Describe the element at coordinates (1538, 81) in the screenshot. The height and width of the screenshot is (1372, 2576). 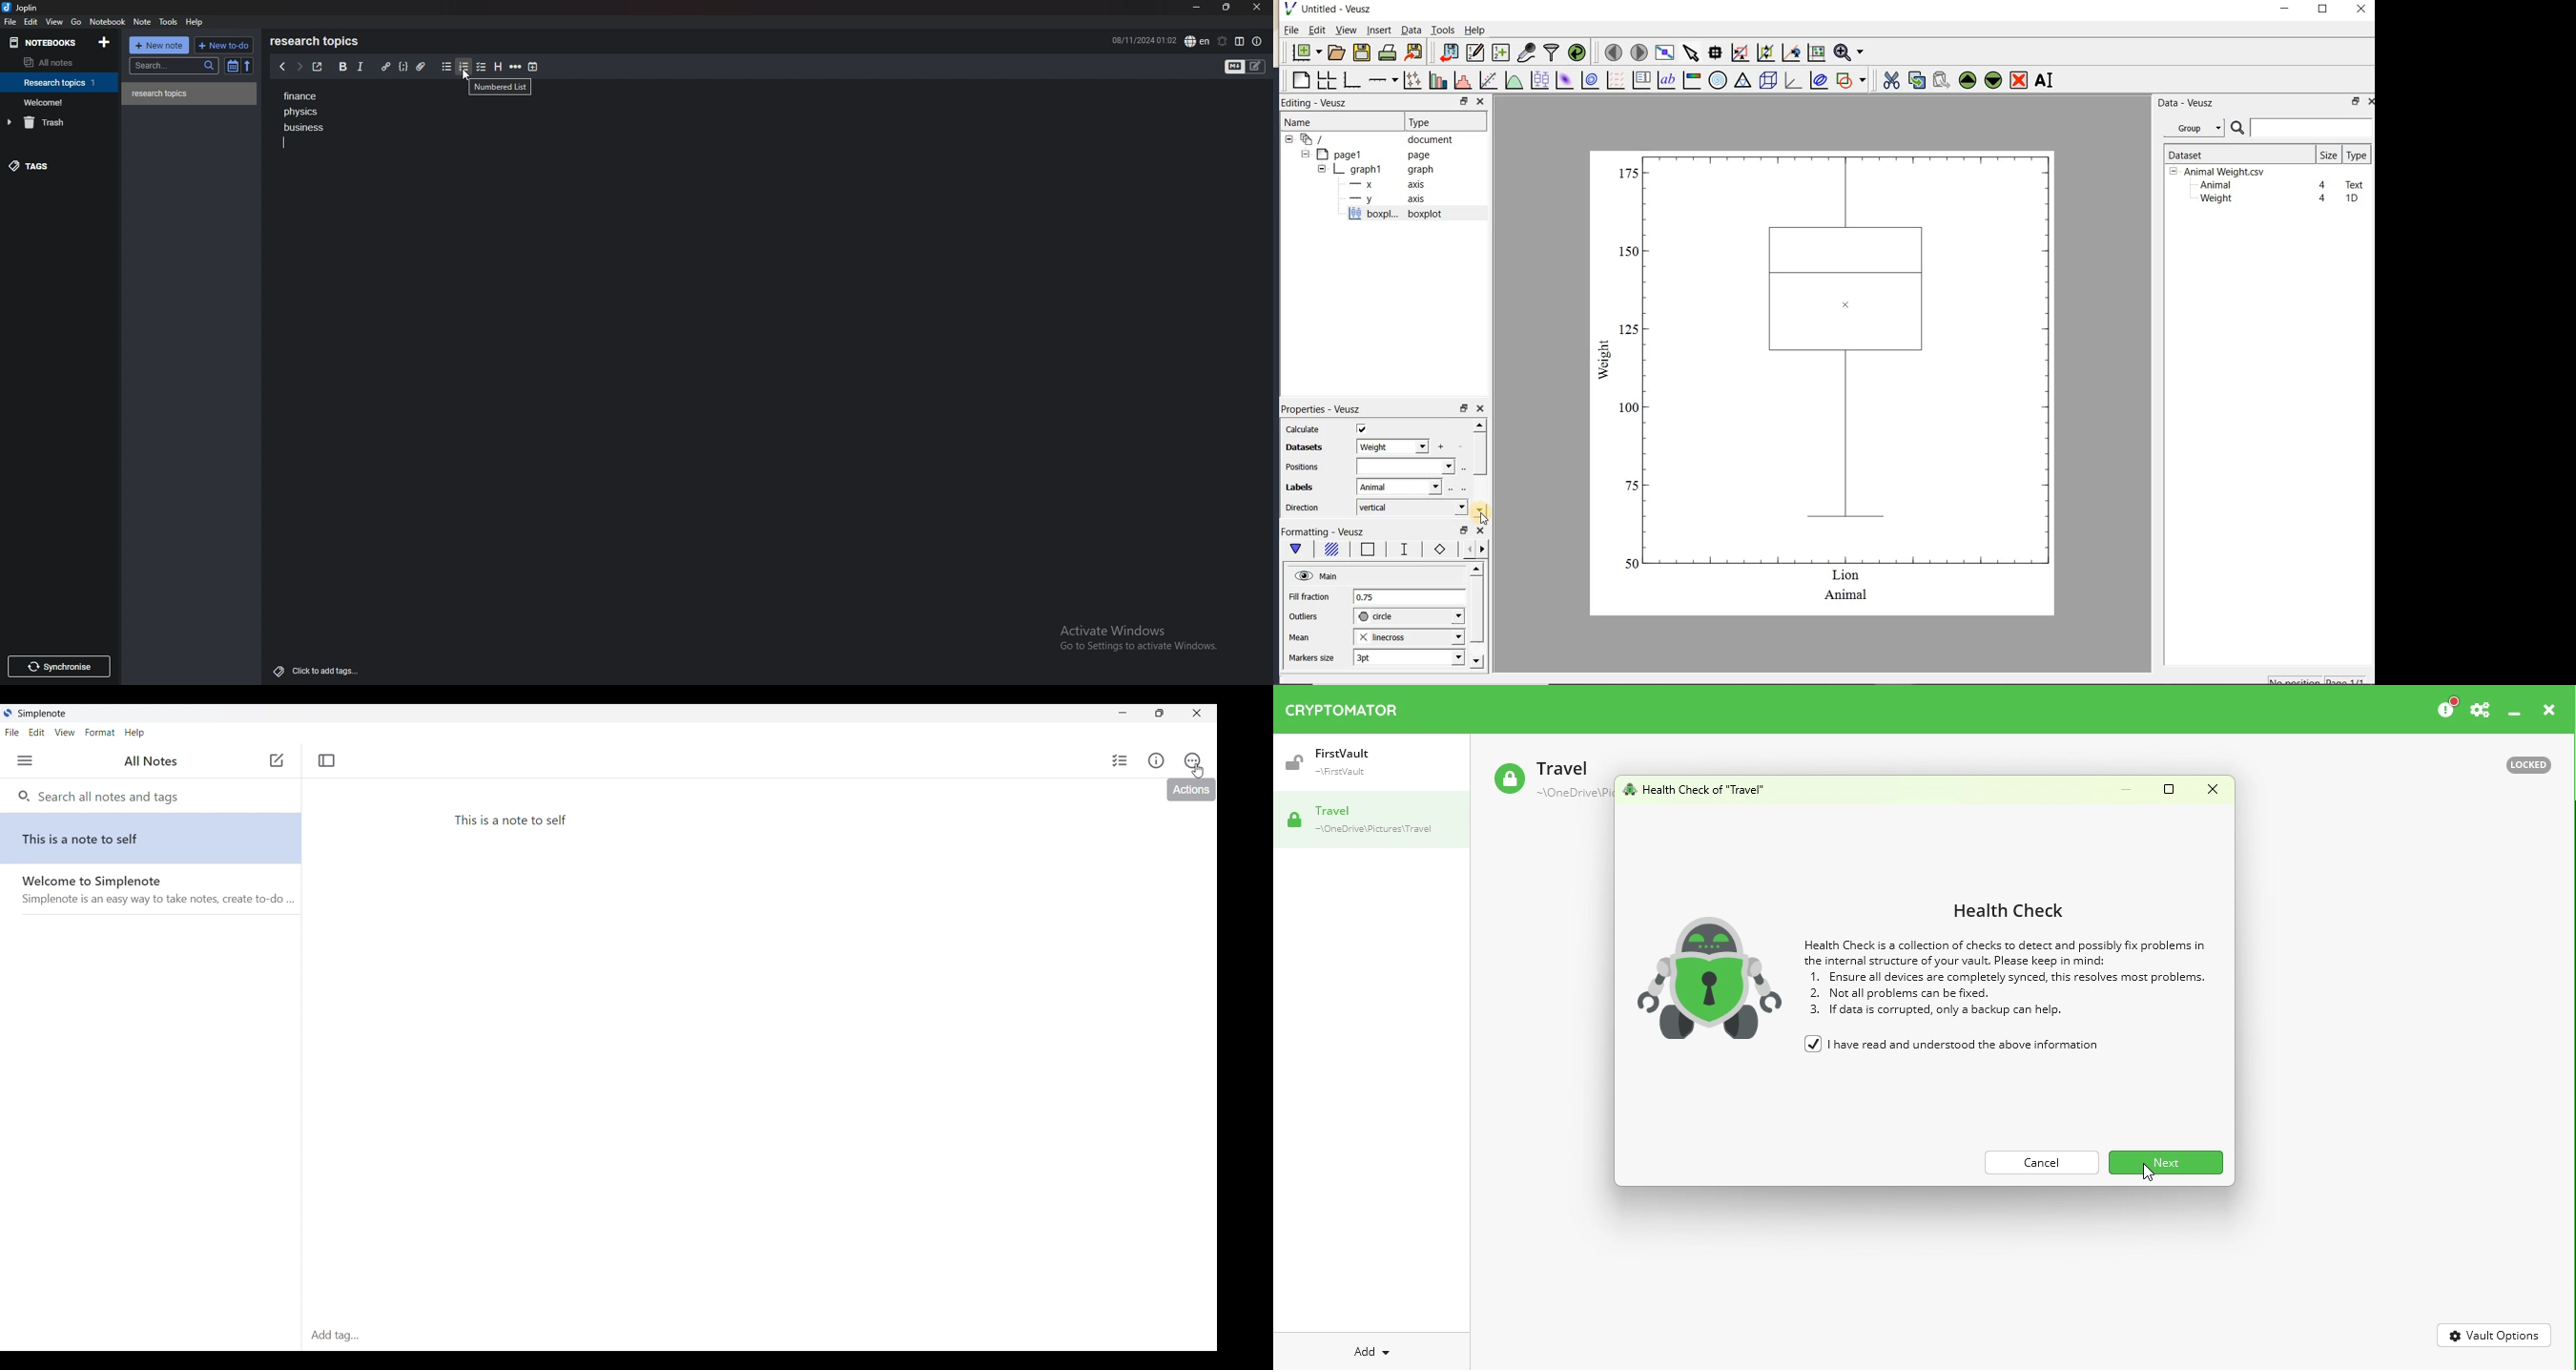
I see `plot box plots` at that location.